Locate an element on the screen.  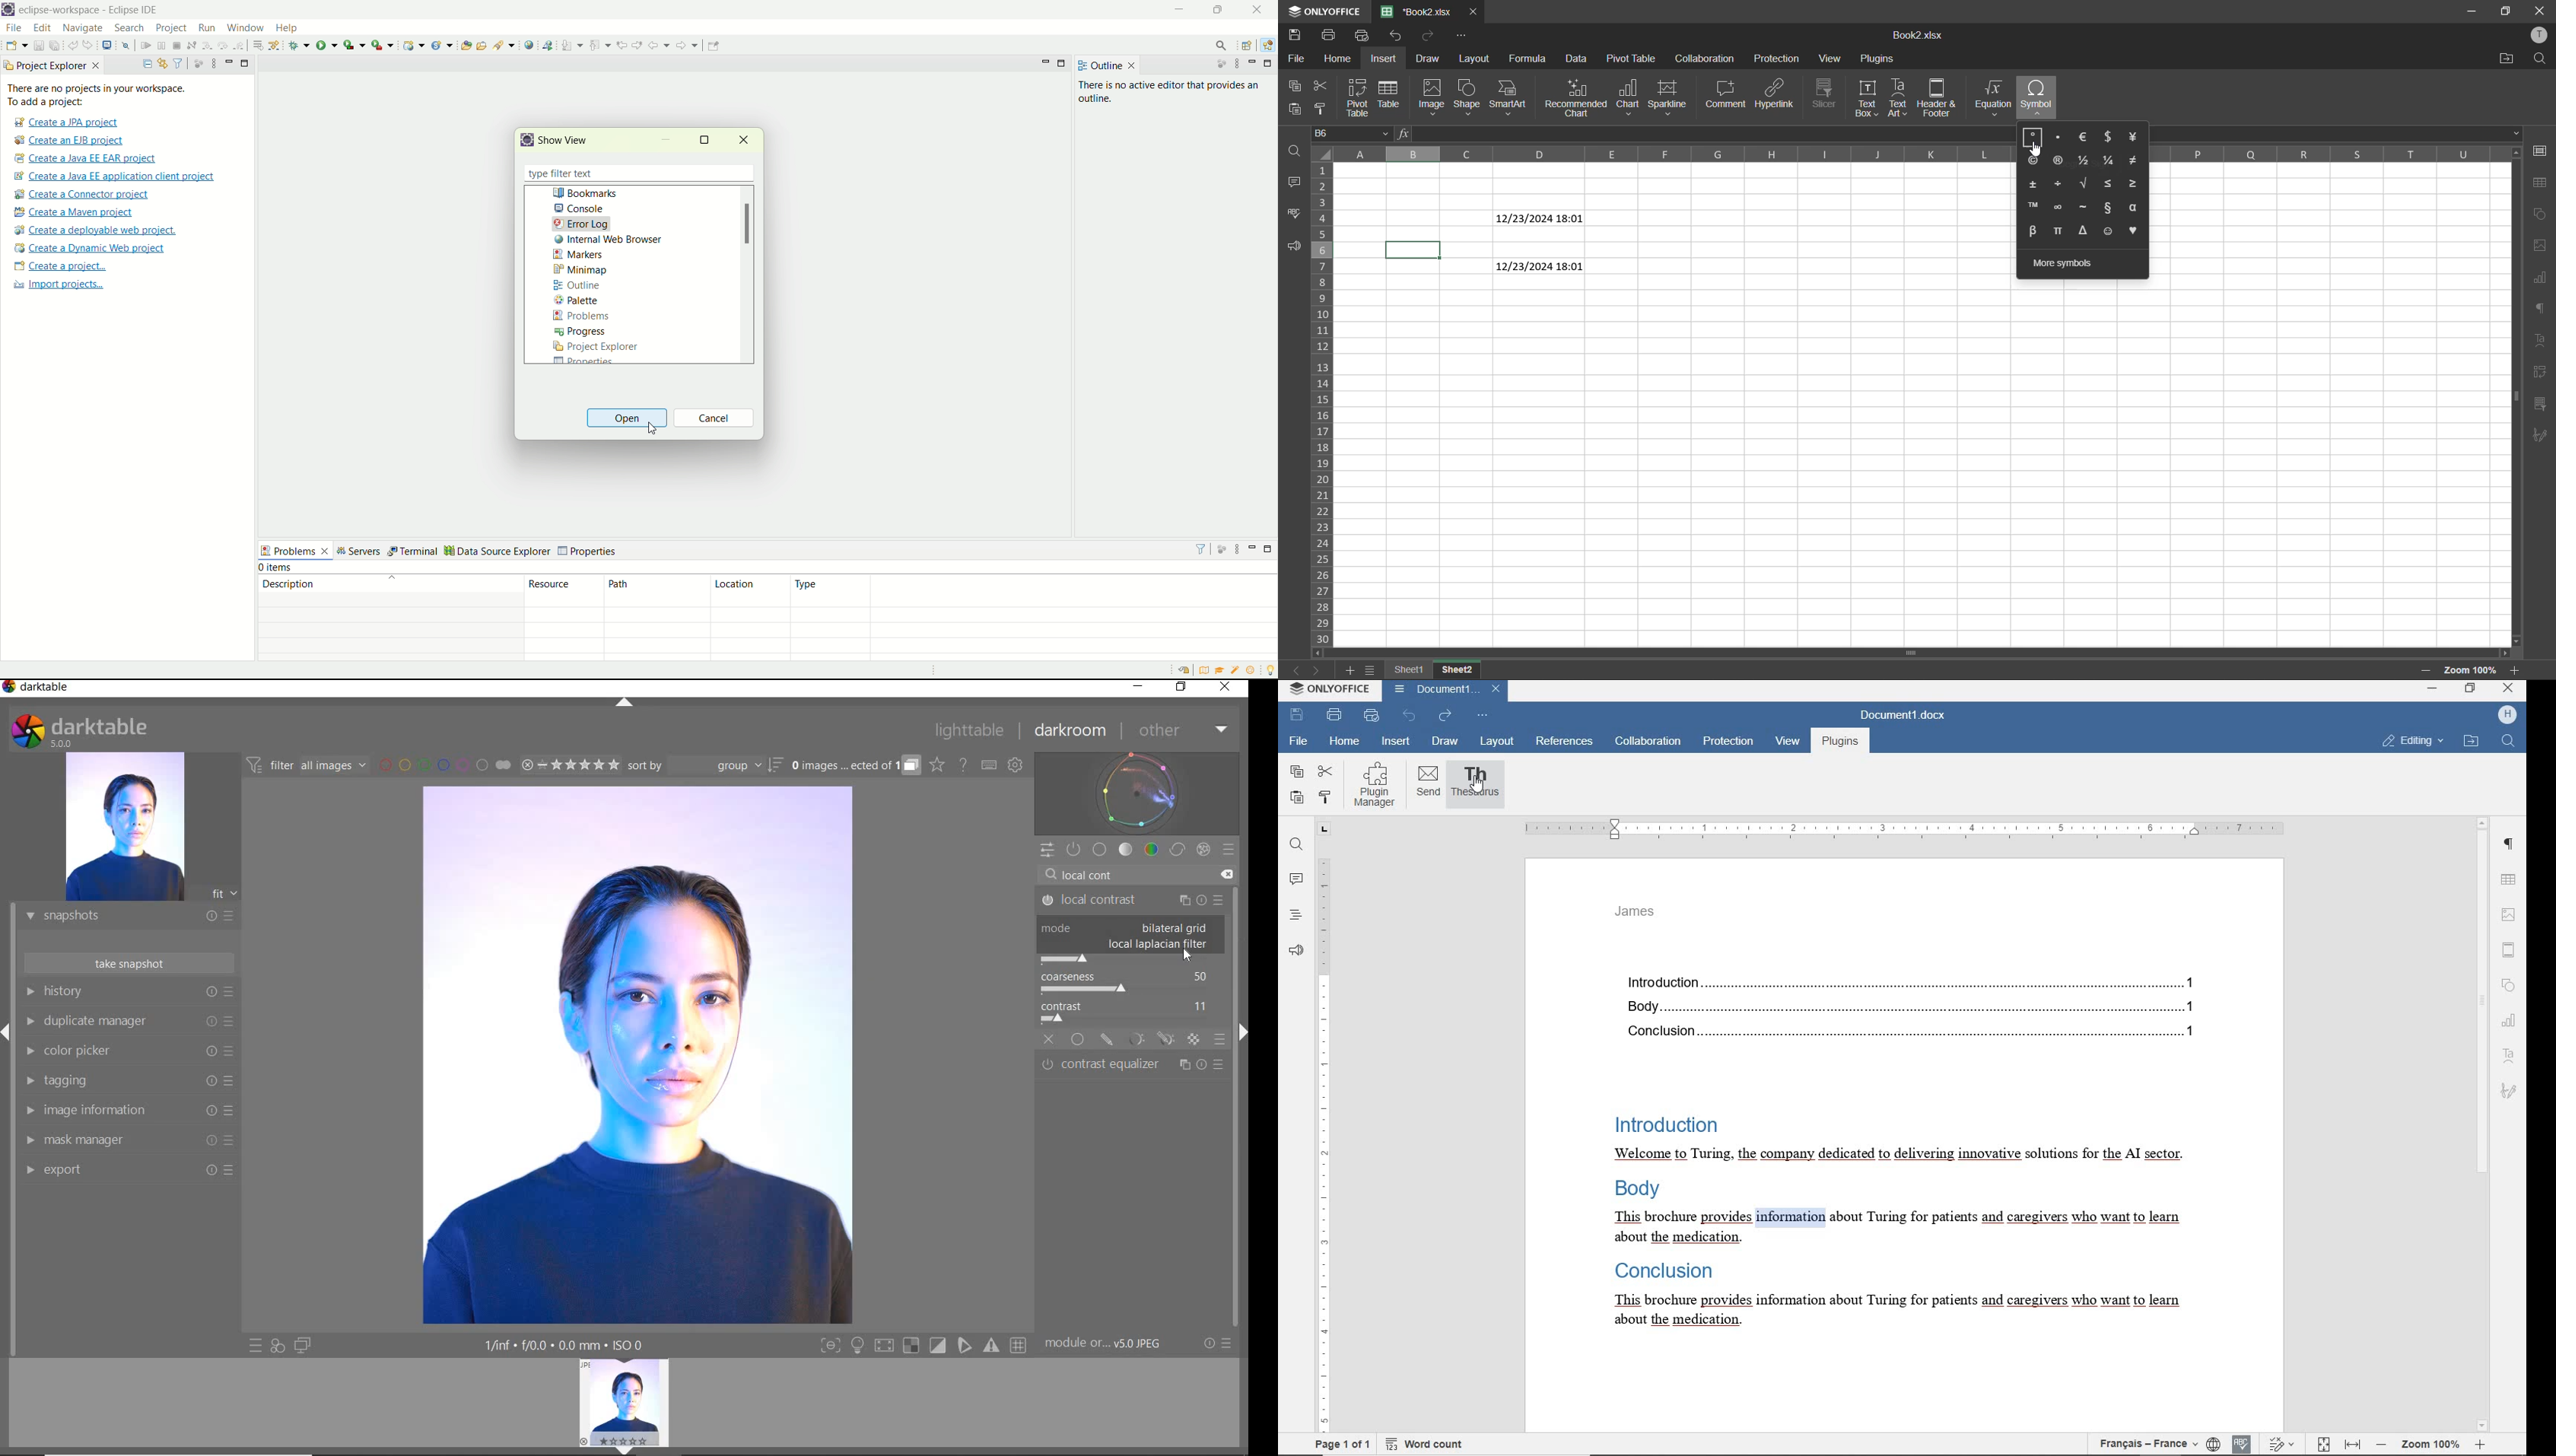
sheet 2 is located at coordinates (1456, 671).